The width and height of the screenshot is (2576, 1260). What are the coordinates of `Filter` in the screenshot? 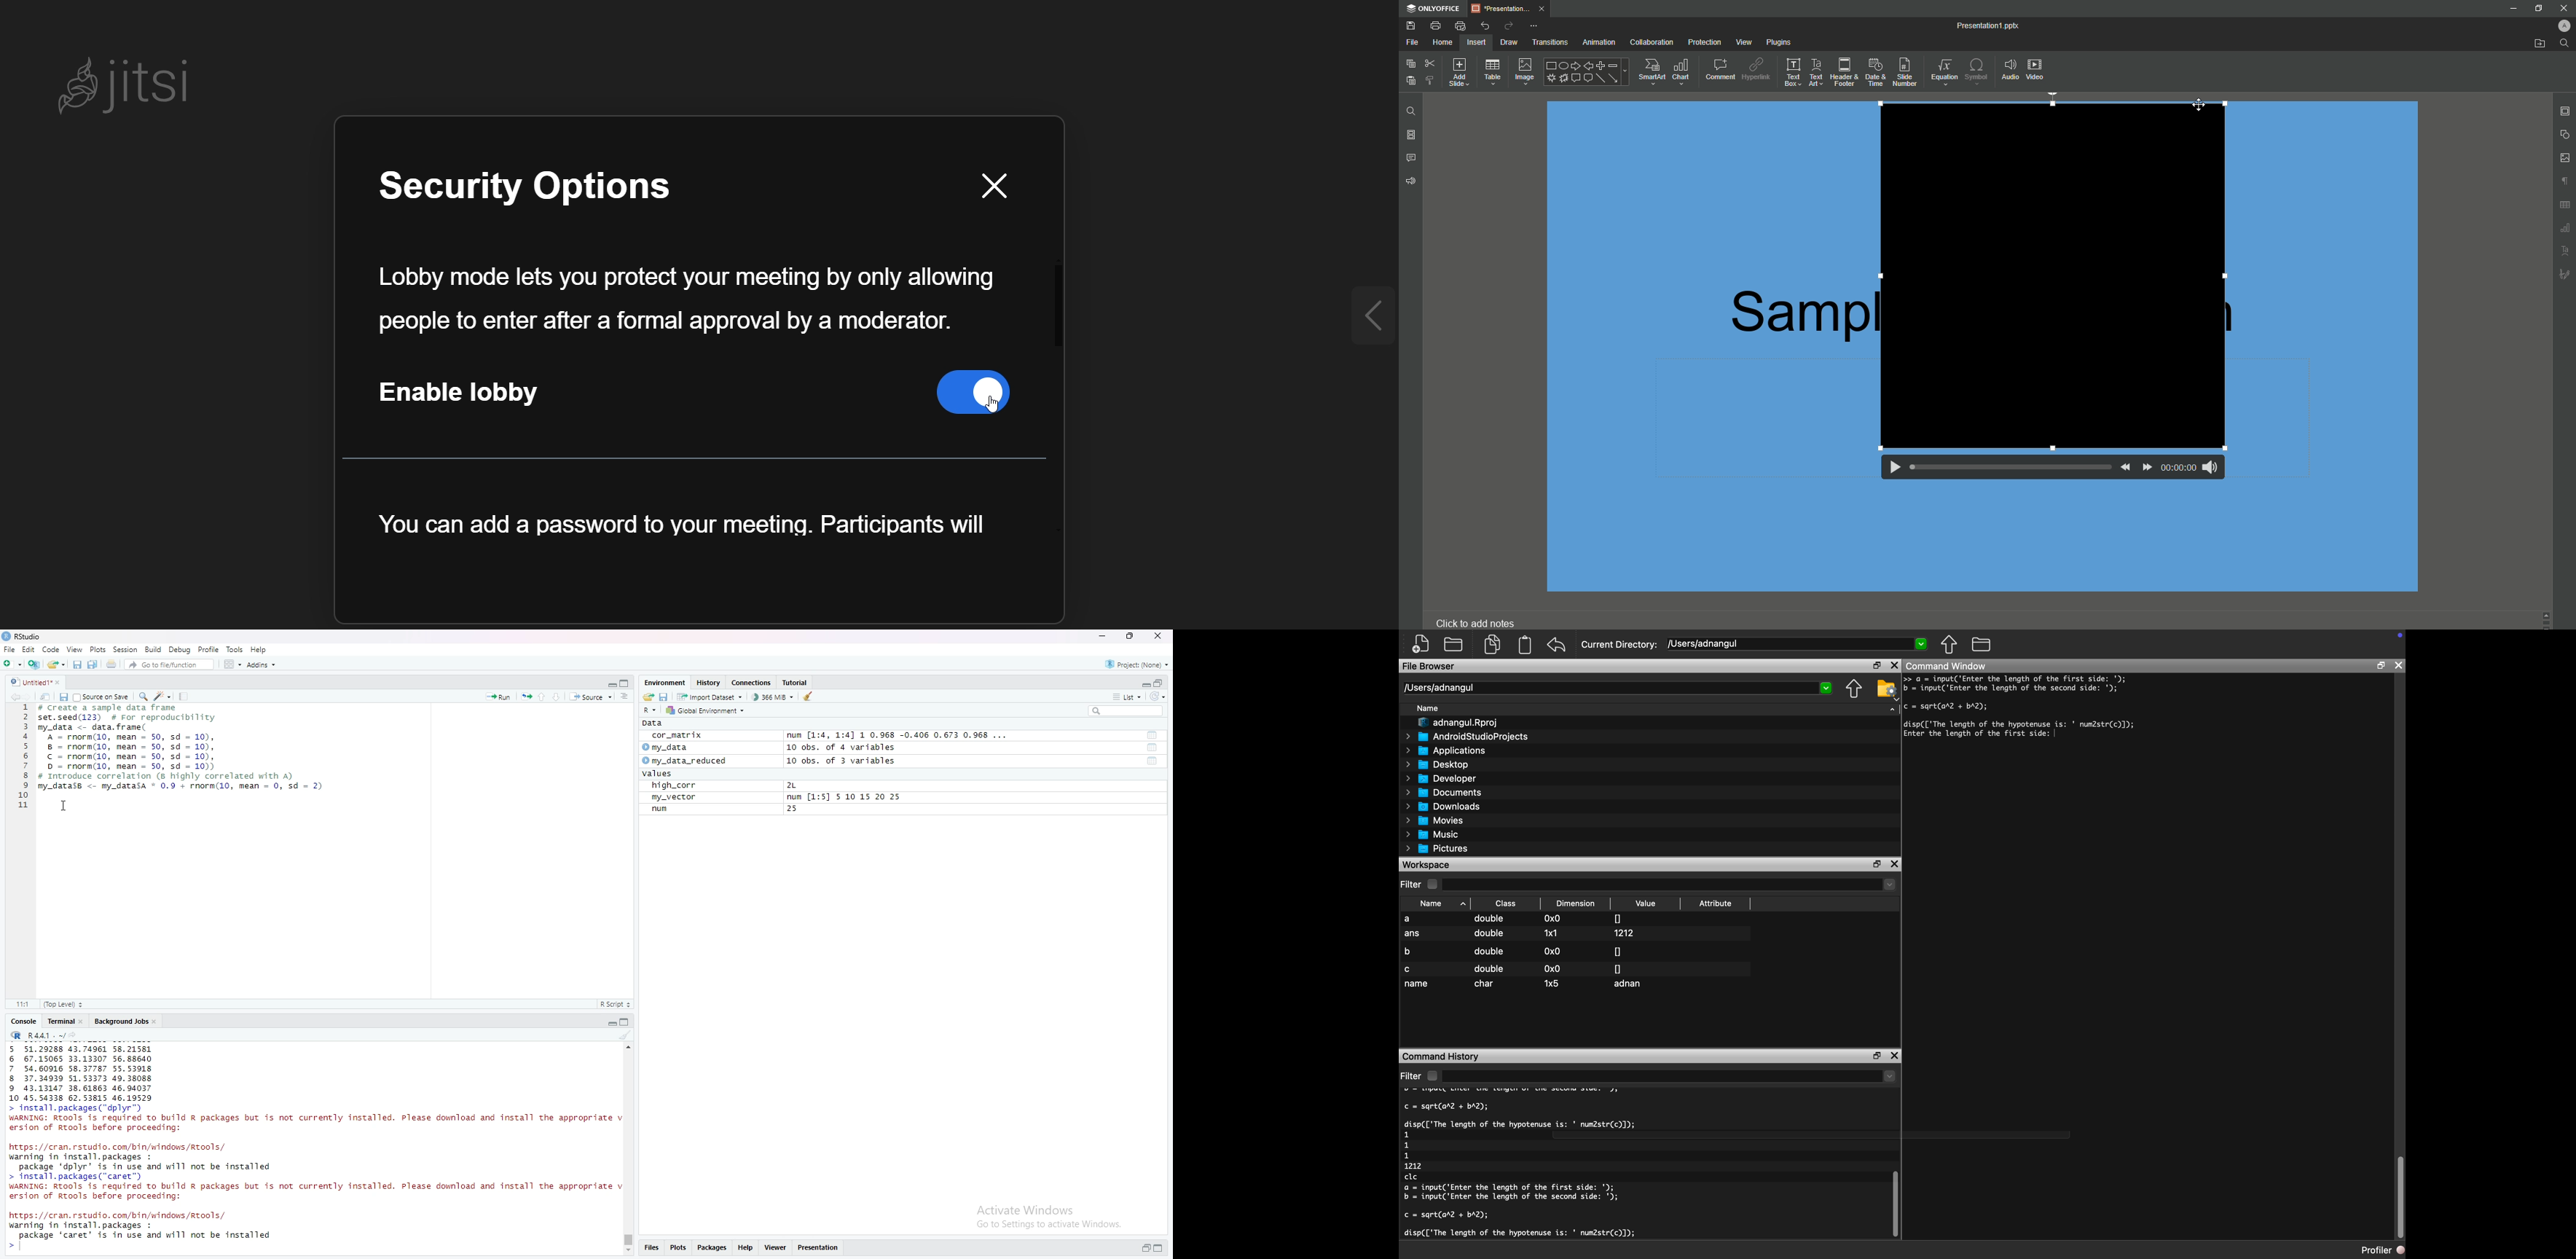 It's located at (1412, 885).